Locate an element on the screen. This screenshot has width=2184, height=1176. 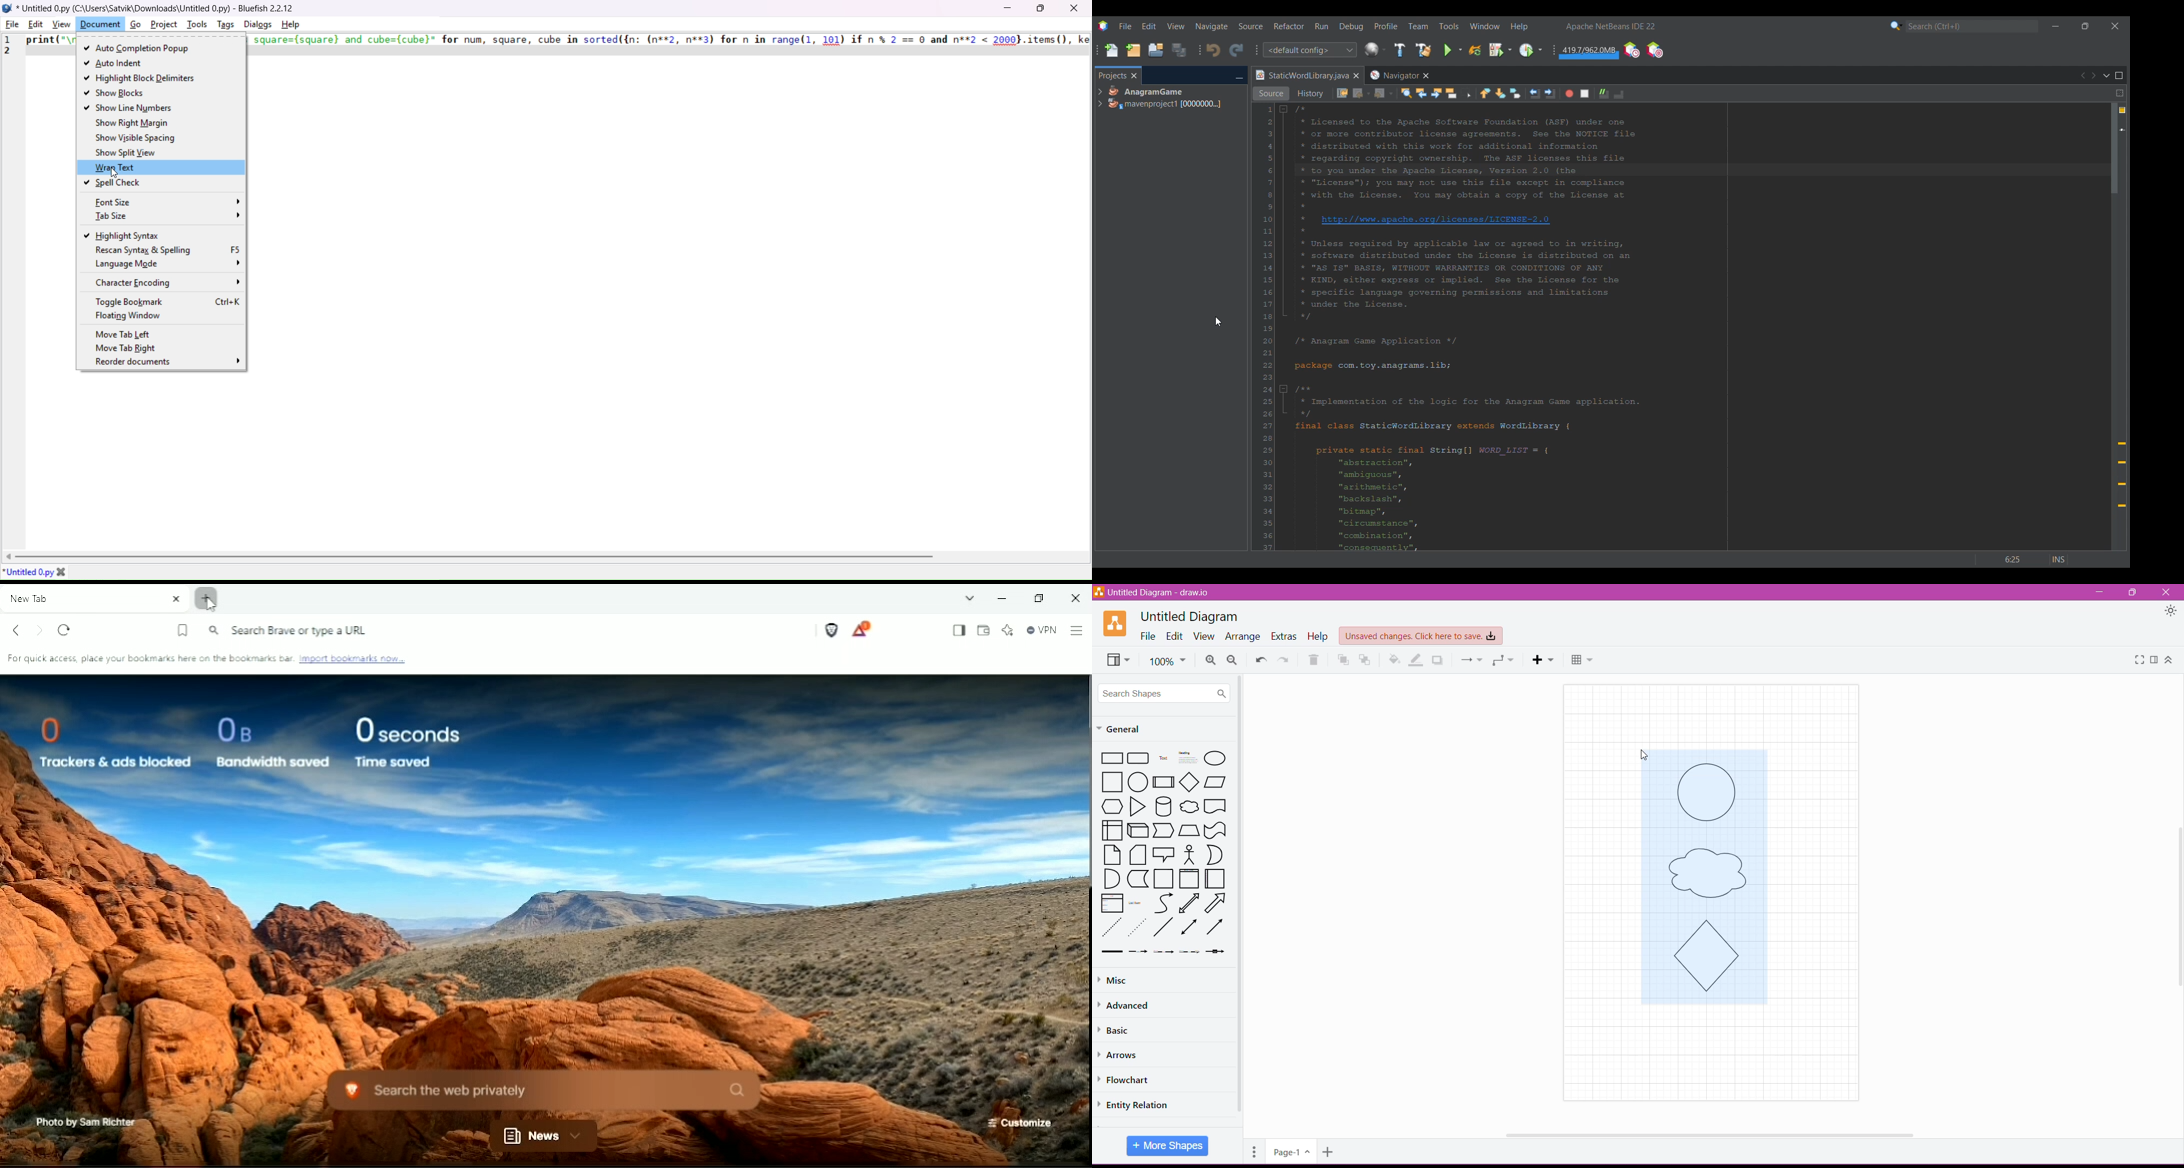
Insert is located at coordinates (1543, 660).